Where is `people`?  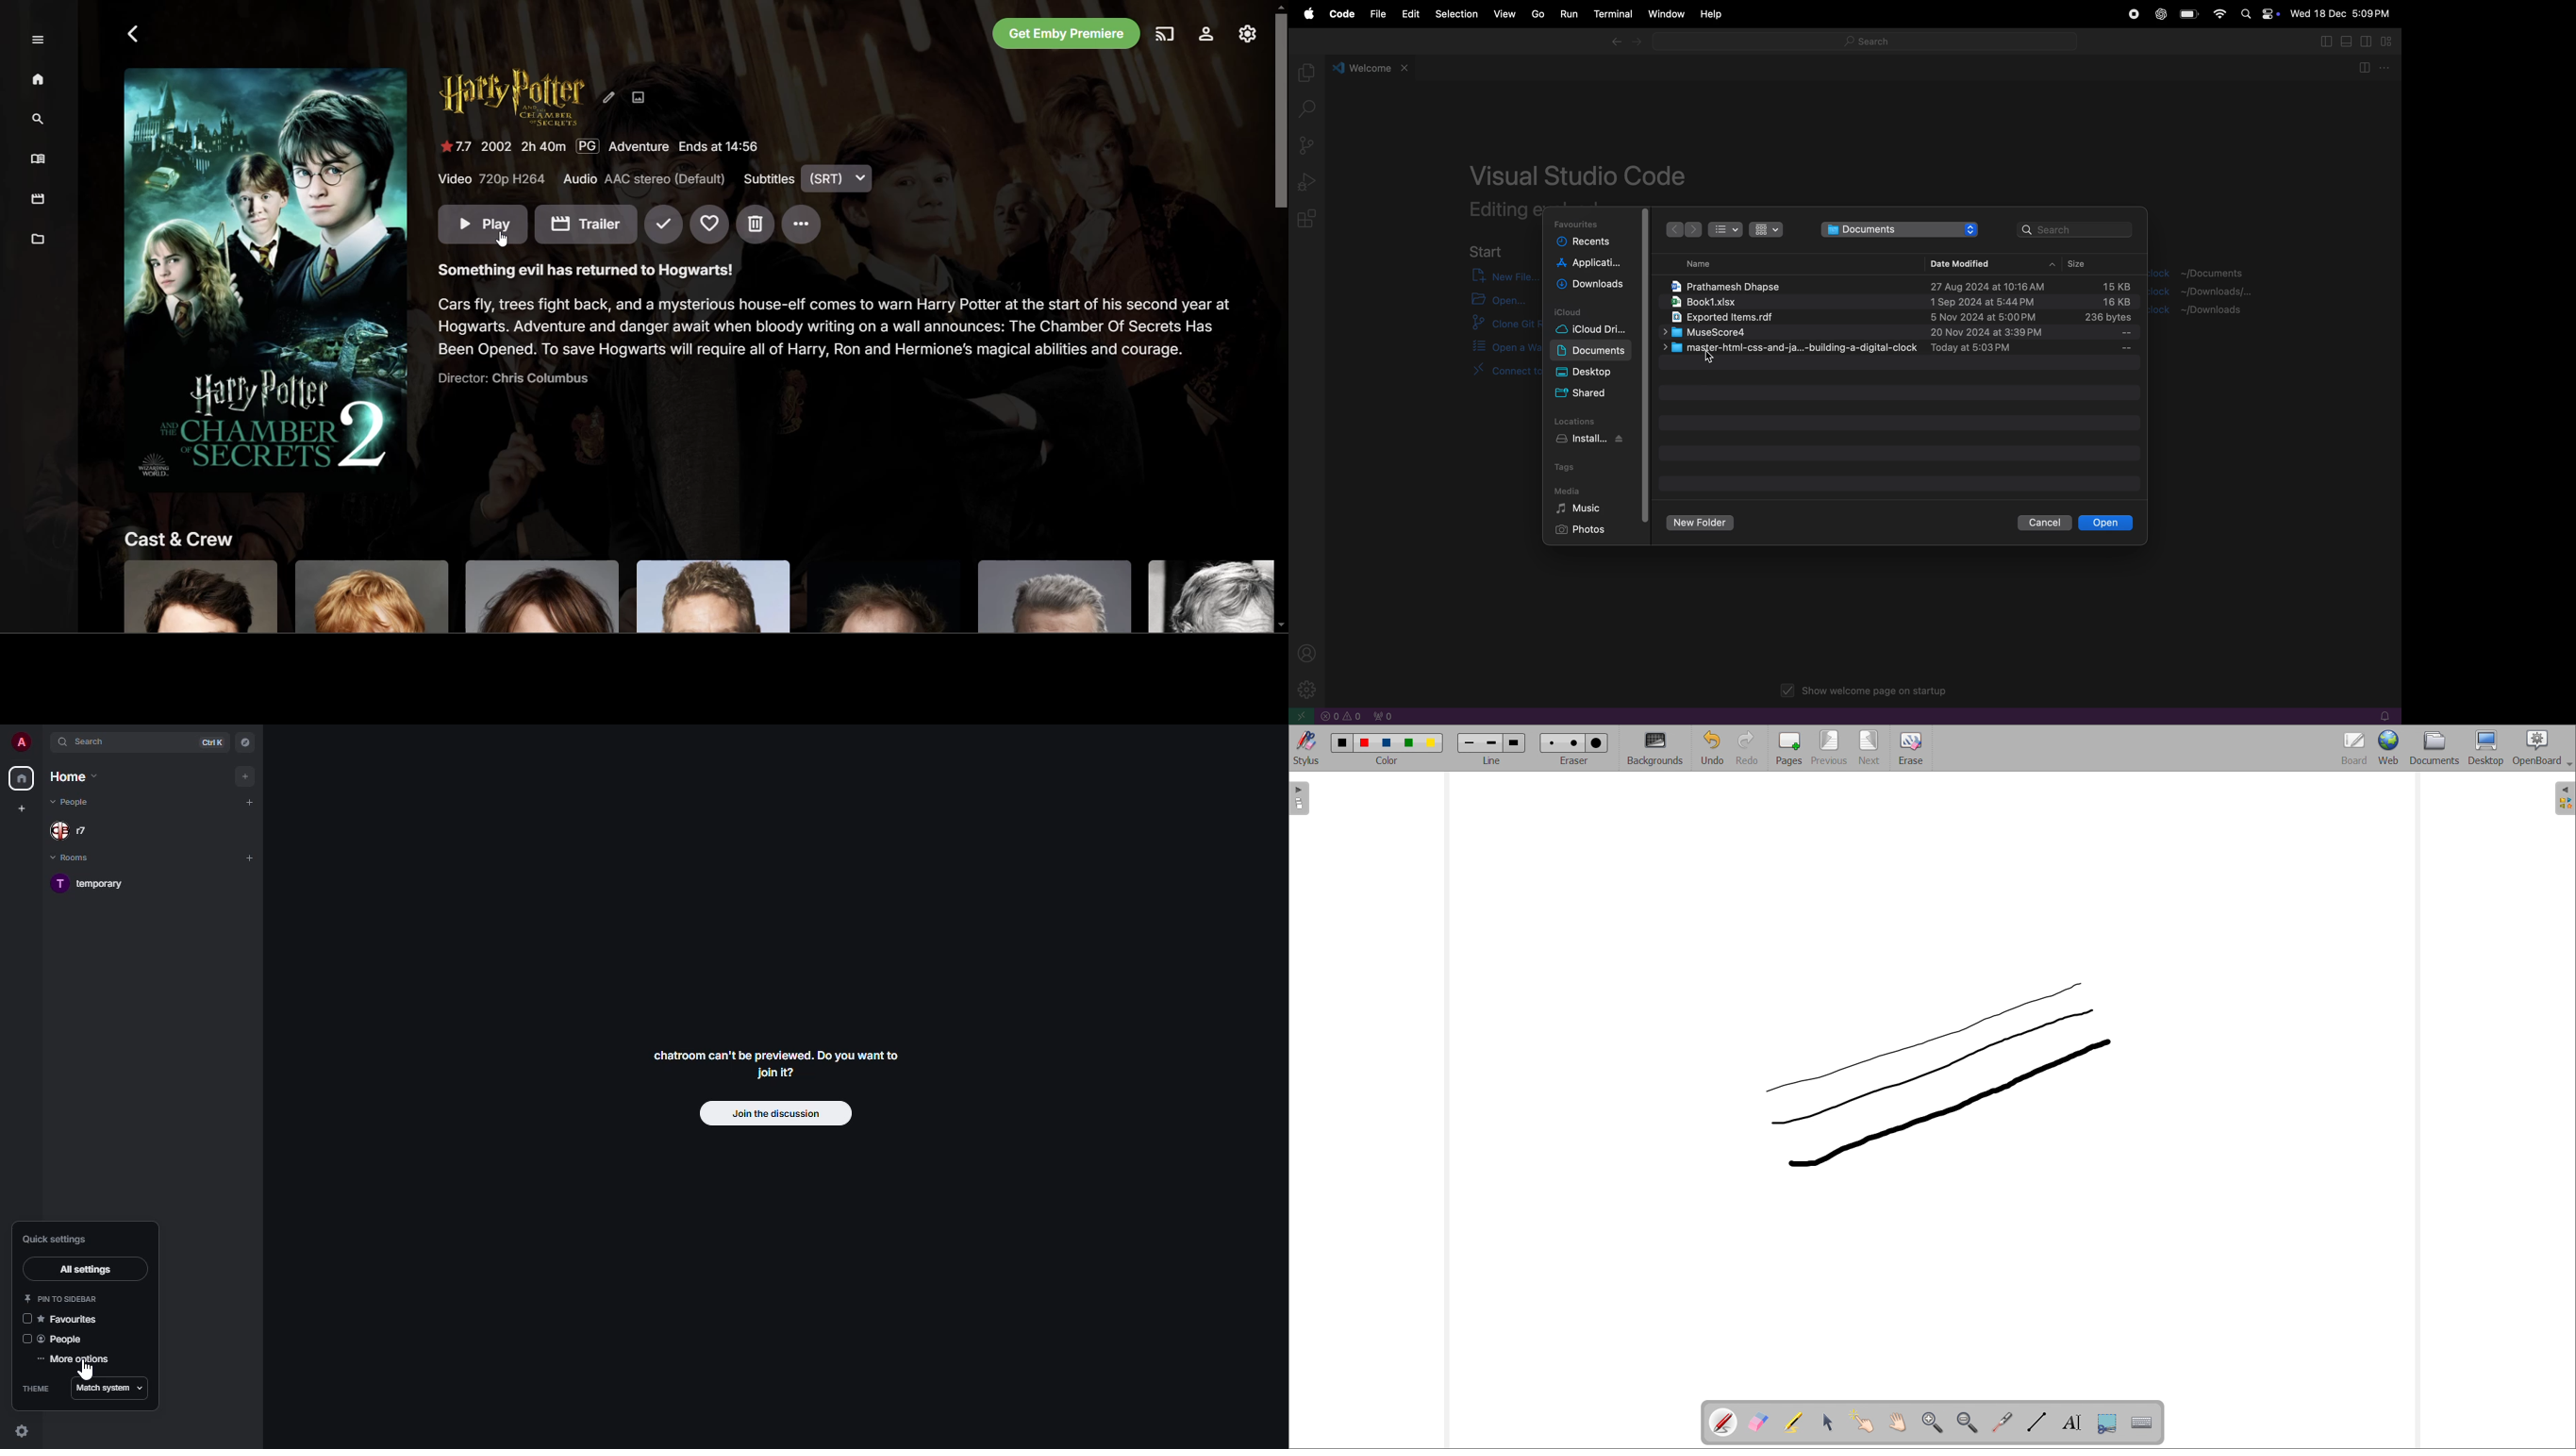 people is located at coordinates (66, 1341).